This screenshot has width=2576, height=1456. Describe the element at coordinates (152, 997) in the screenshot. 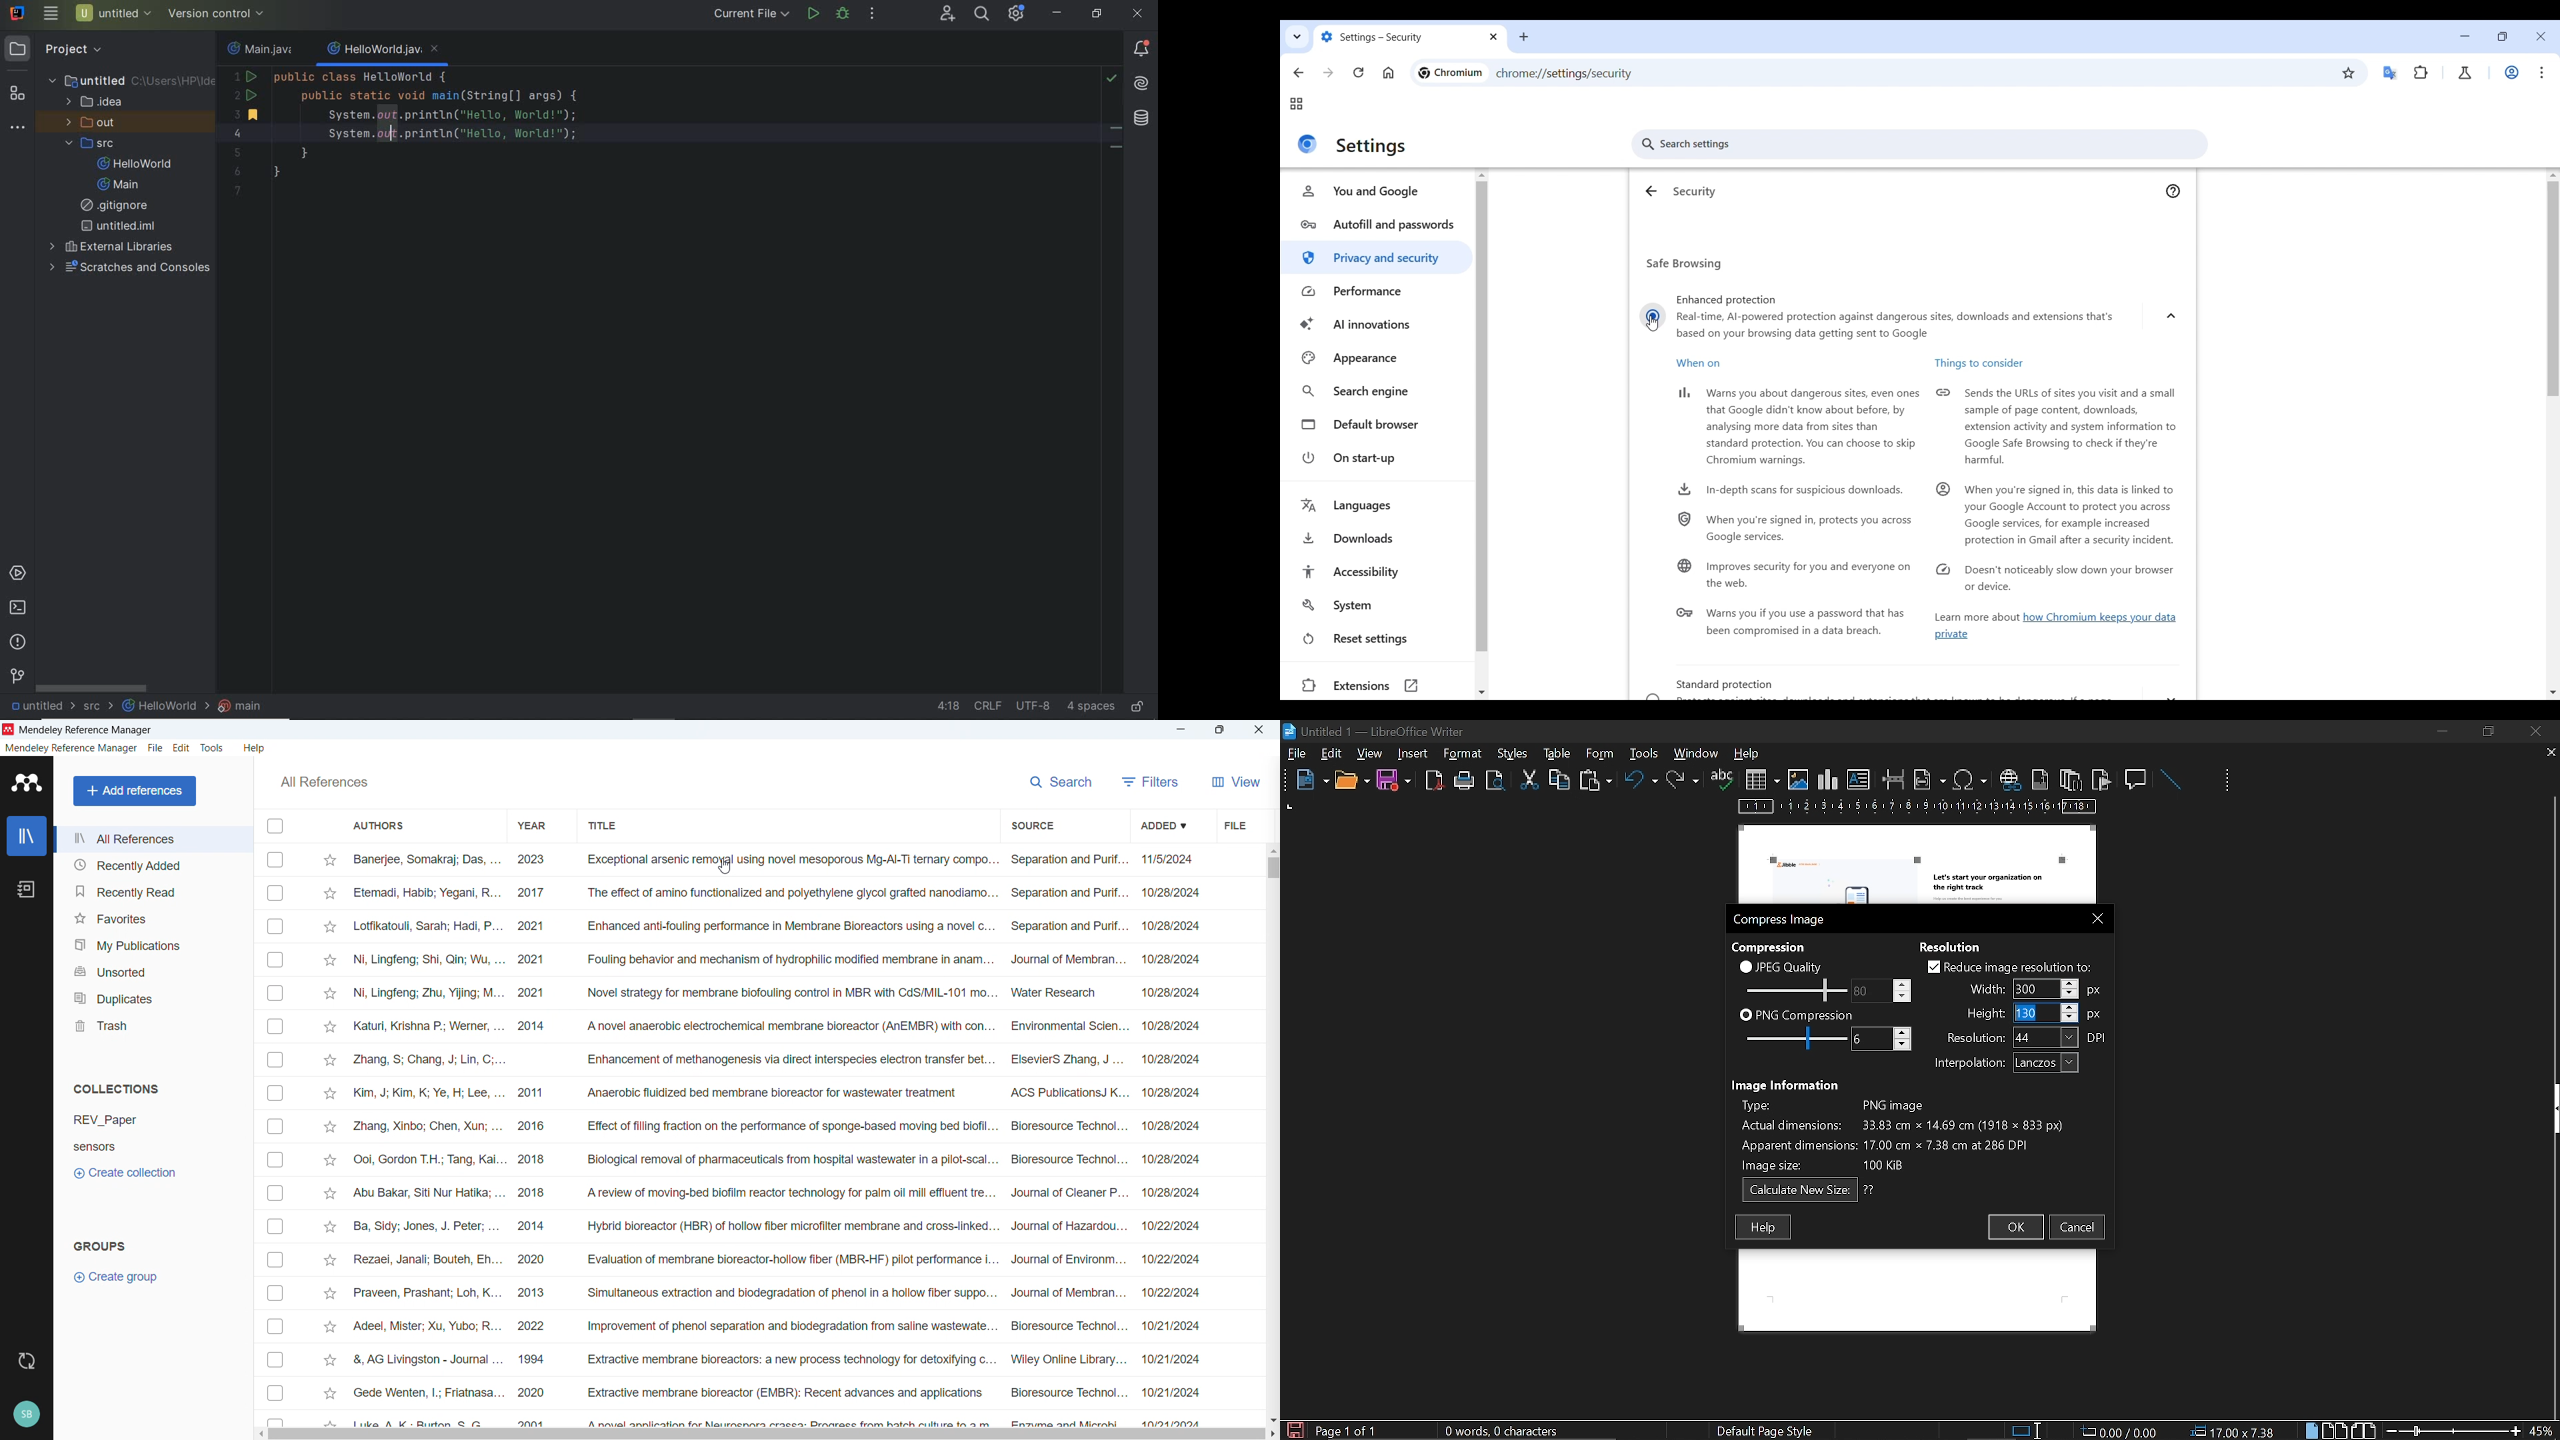

I see `duplicates` at that location.